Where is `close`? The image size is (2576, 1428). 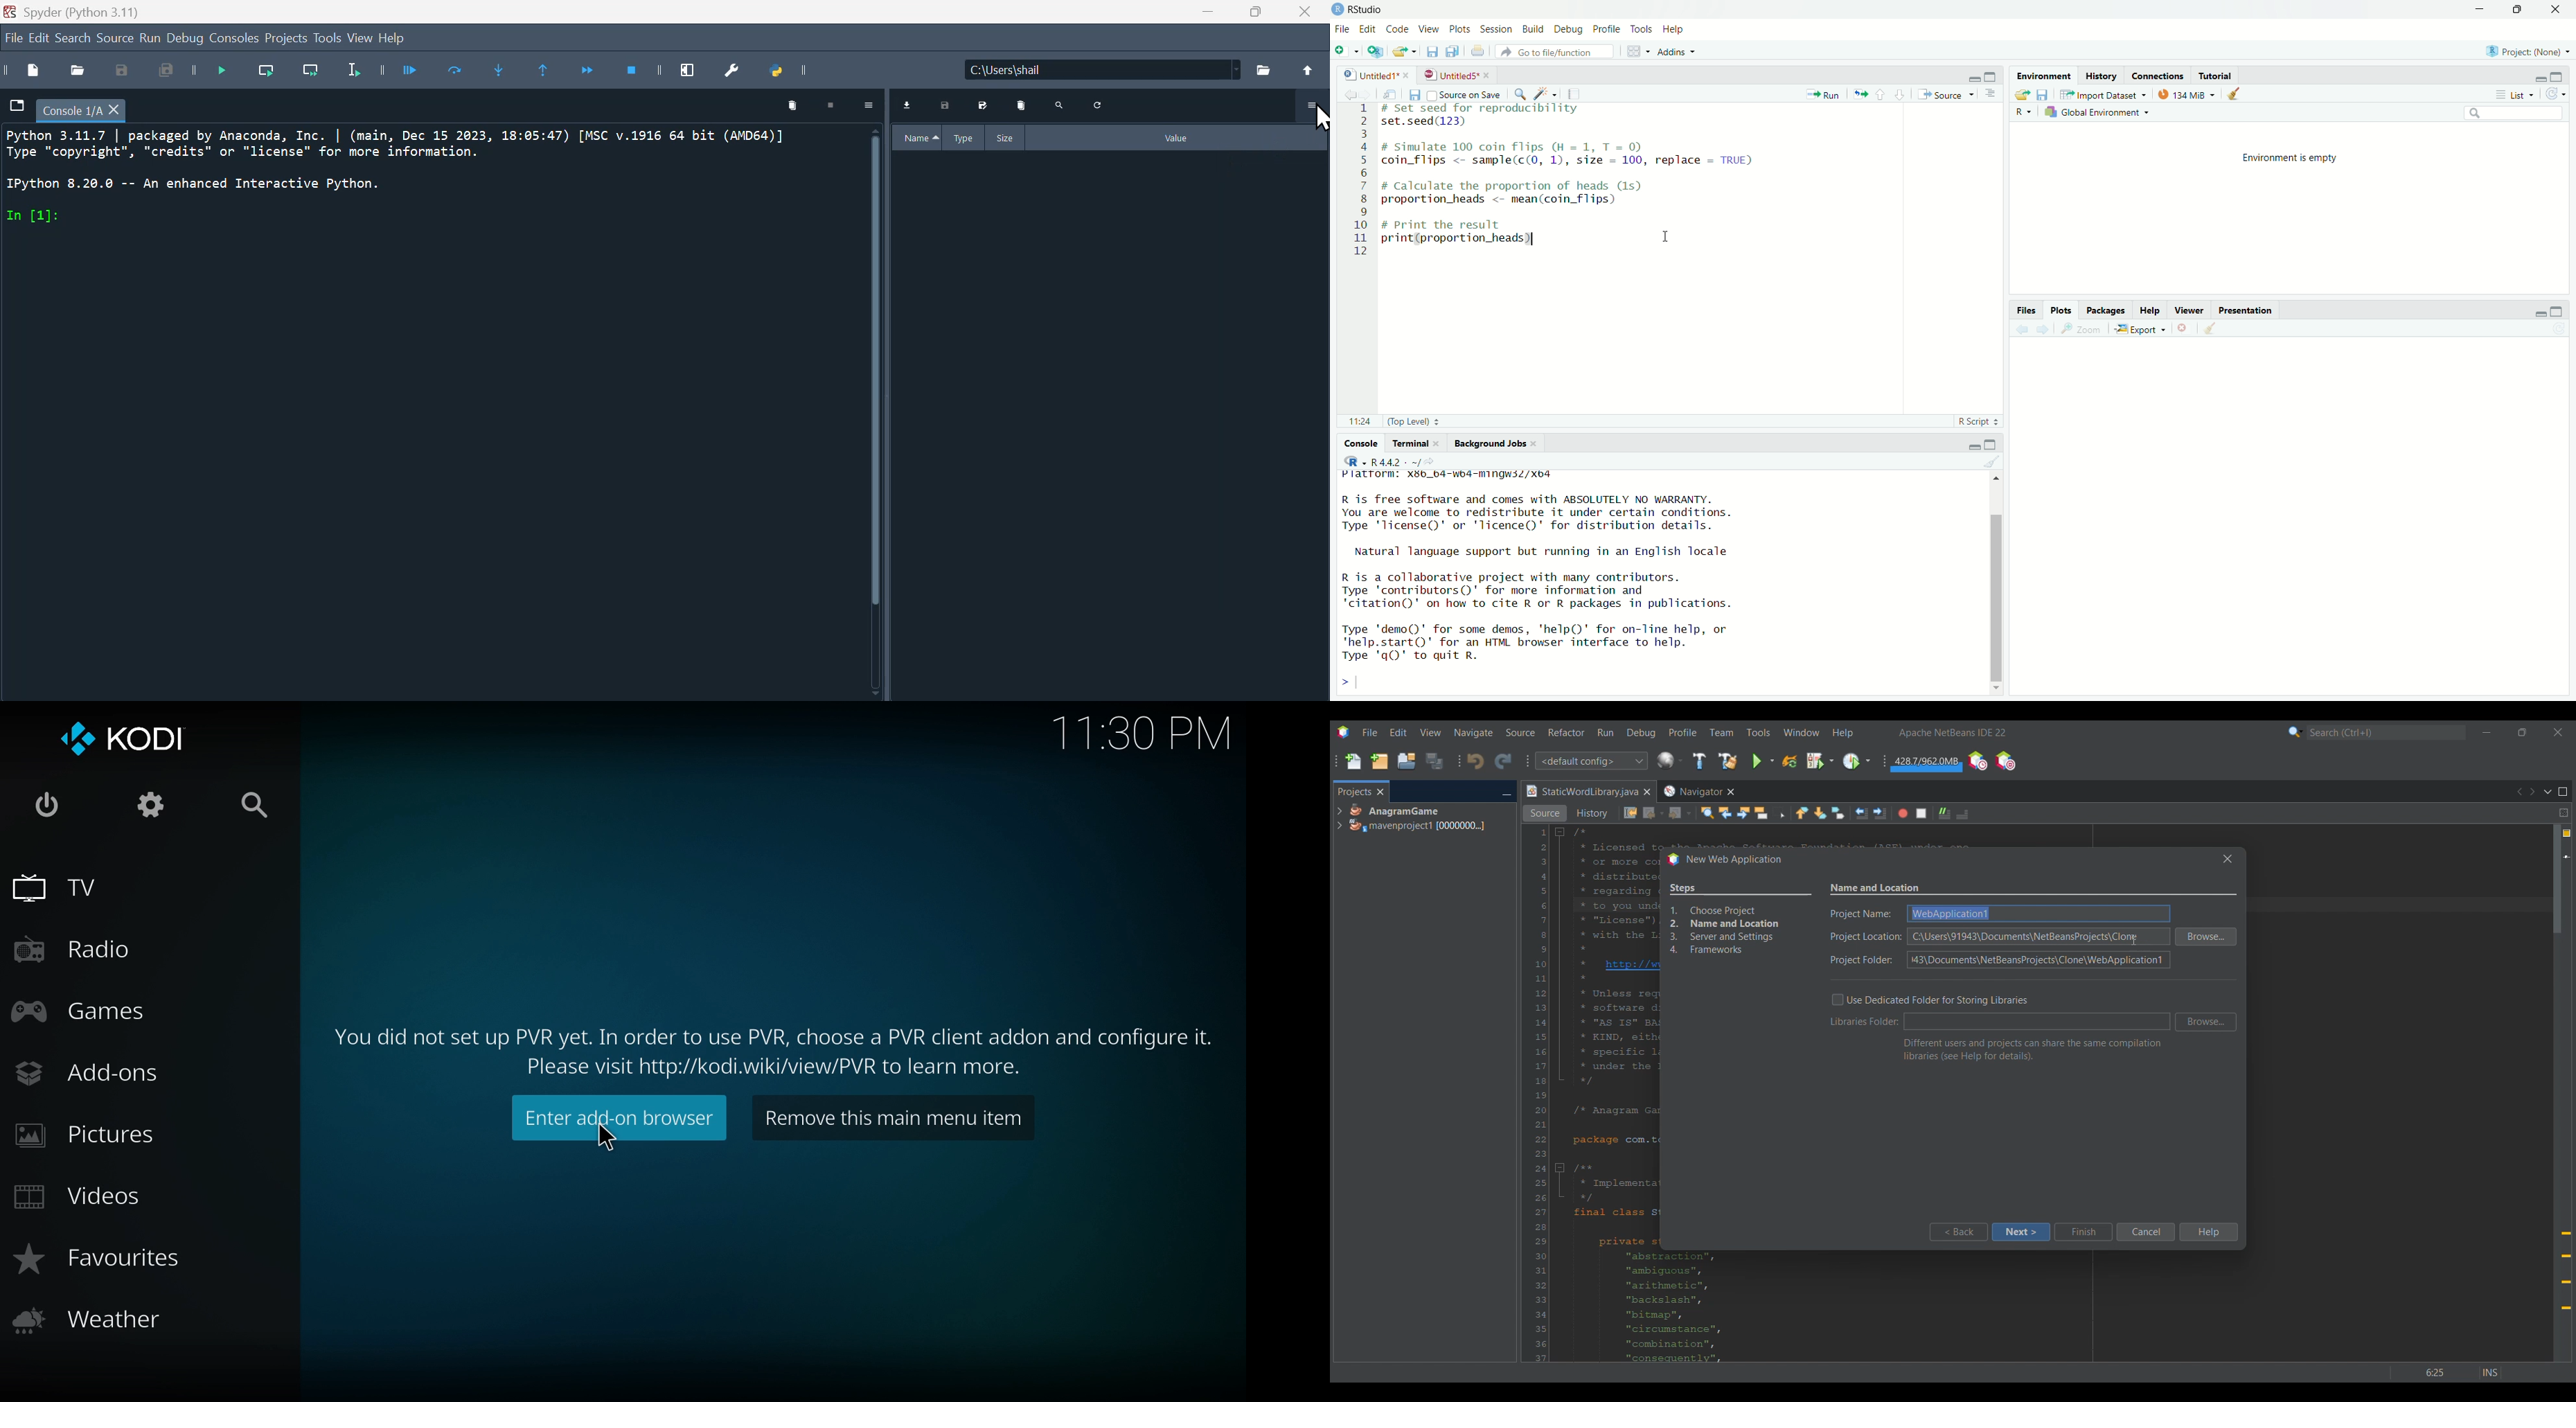 close is located at coordinates (1488, 75).